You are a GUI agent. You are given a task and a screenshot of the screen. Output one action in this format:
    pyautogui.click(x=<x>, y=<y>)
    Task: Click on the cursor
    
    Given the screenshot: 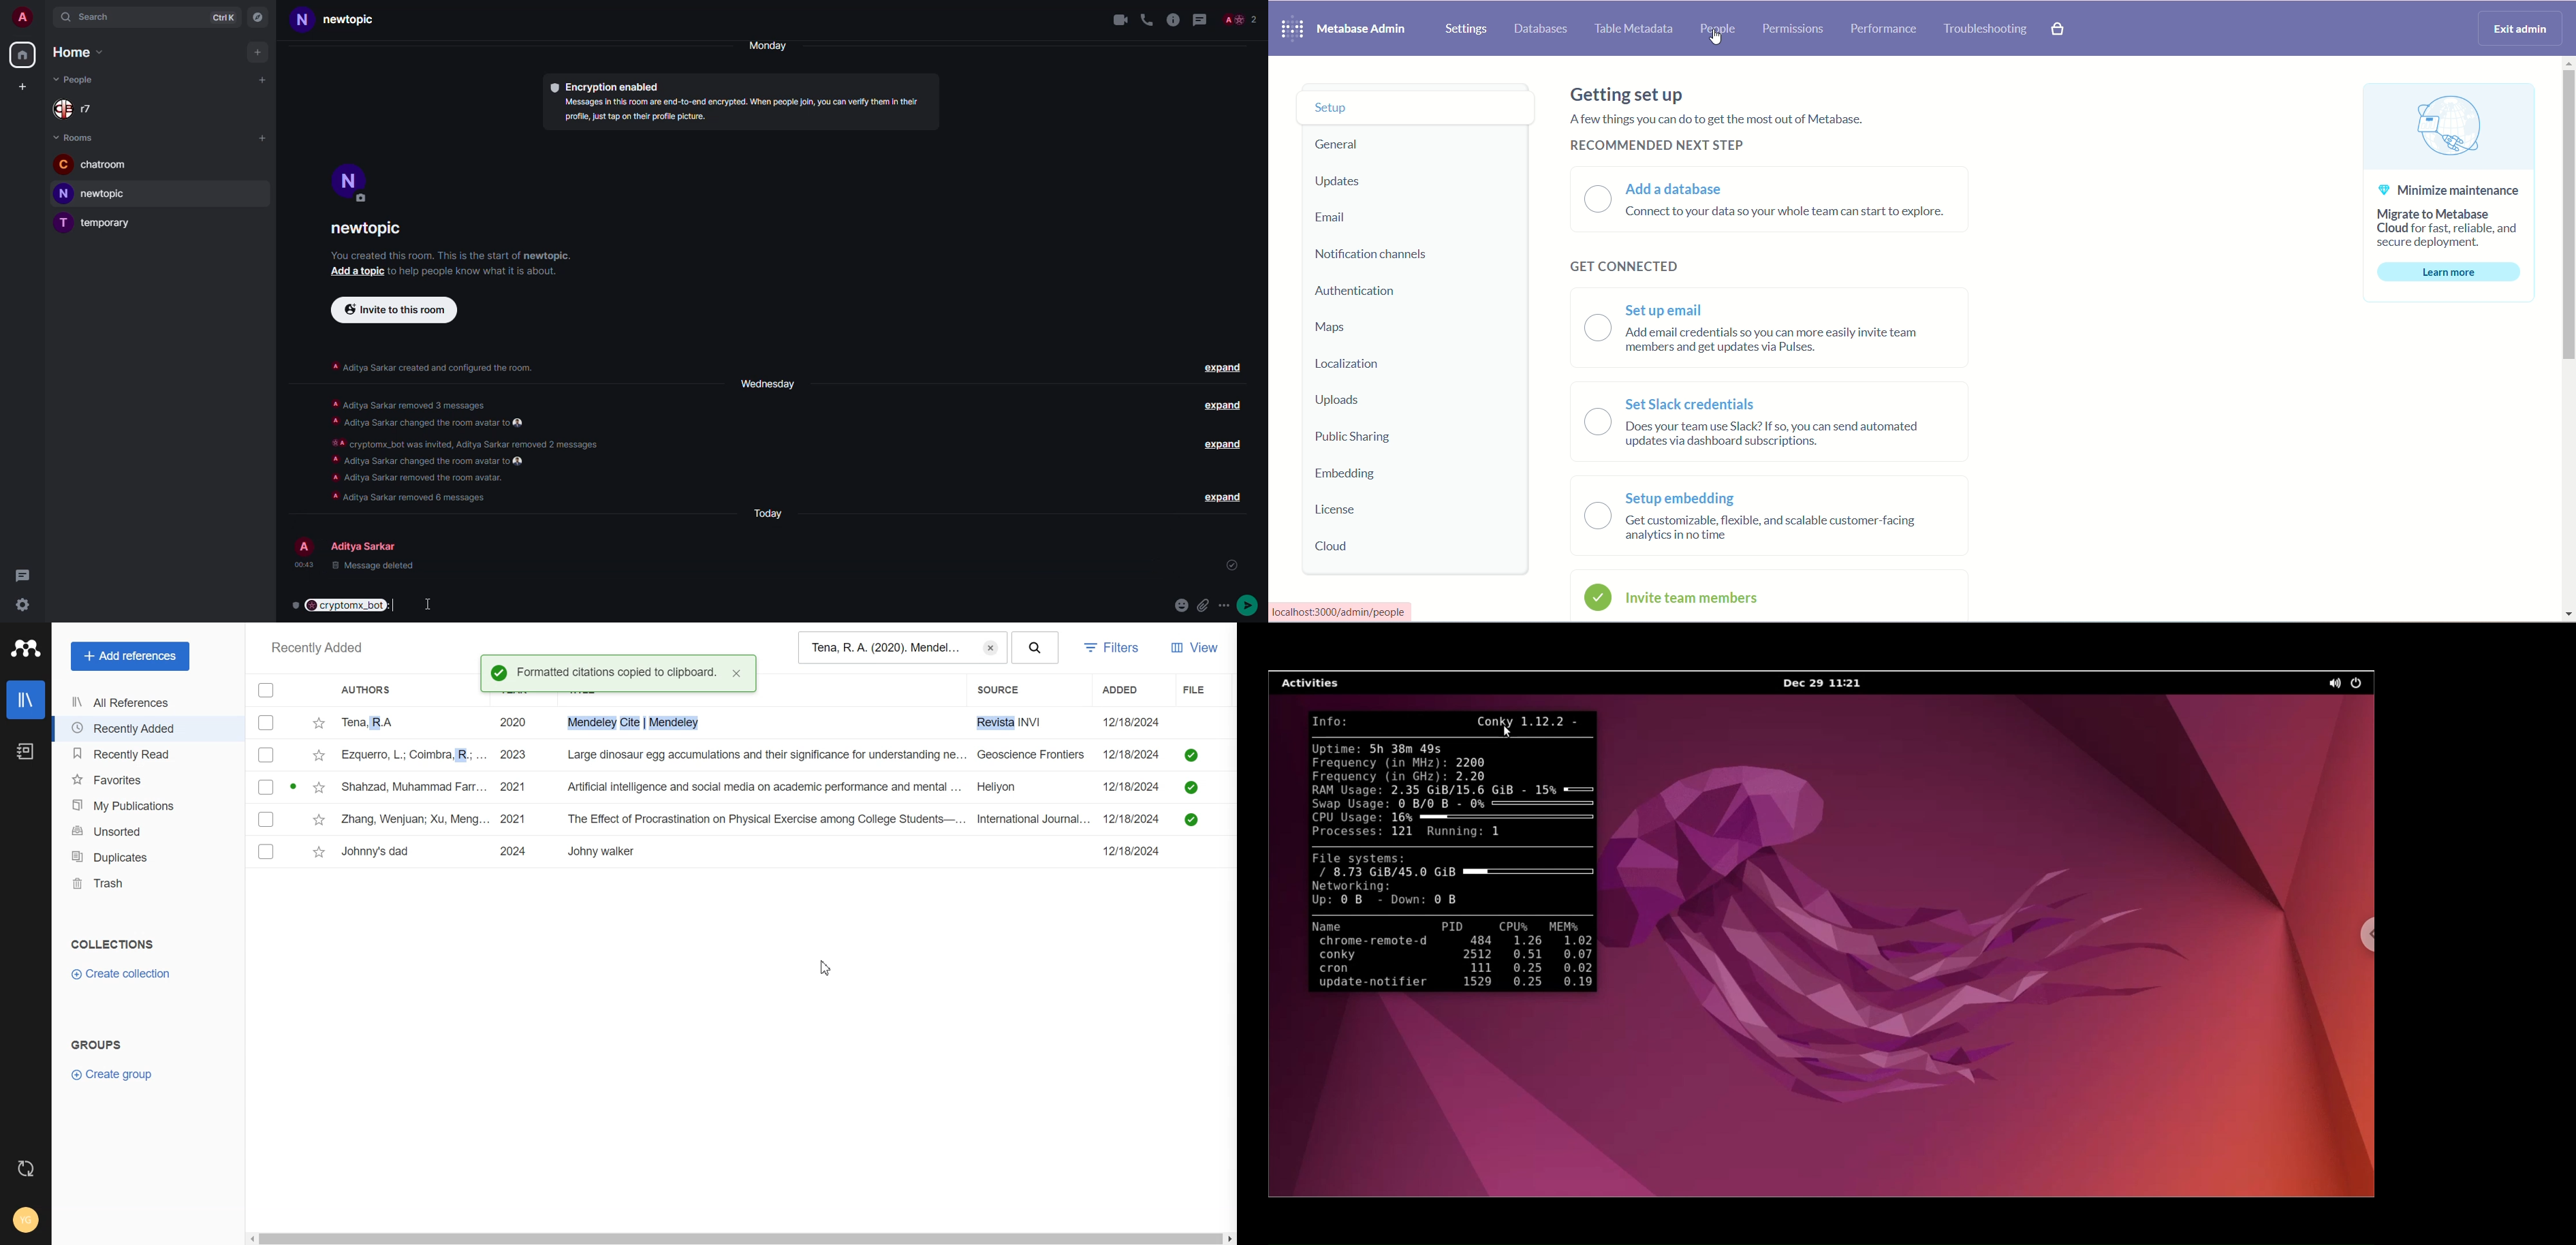 What is the action you would take?
    pyautogui.click(x=1716, y=38)
    